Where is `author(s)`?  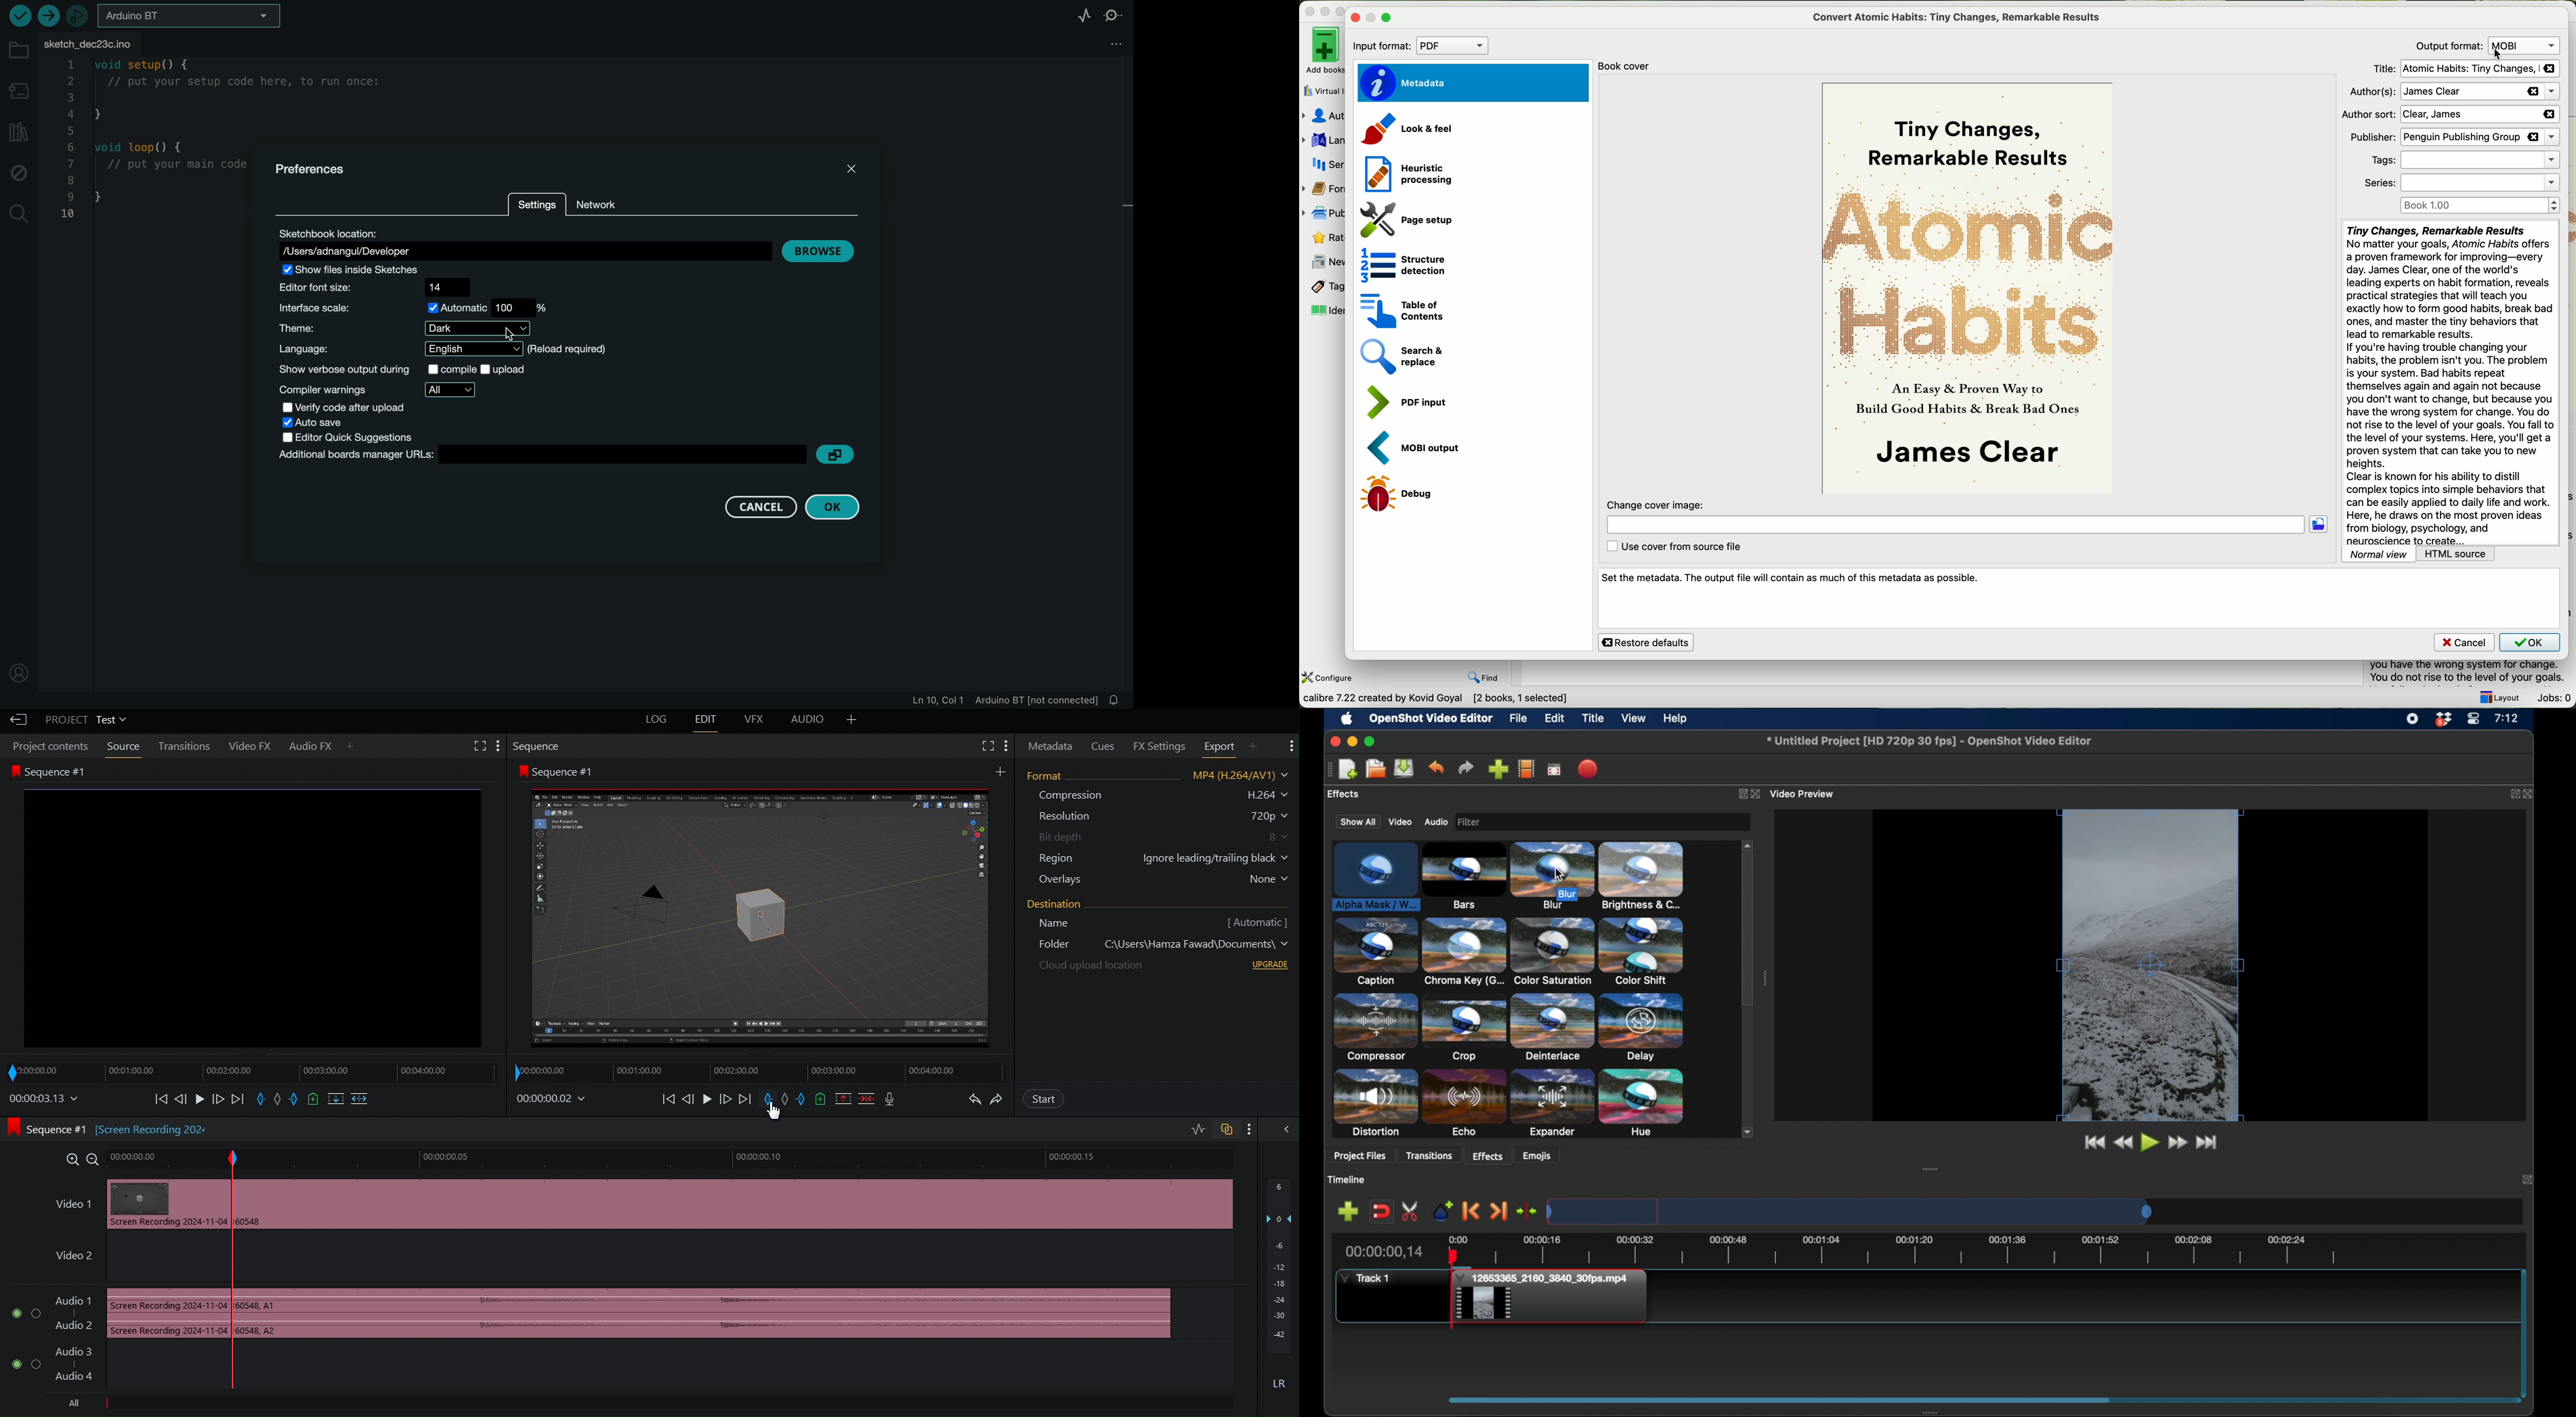 author(s) is located at coordinates (2456, 92).